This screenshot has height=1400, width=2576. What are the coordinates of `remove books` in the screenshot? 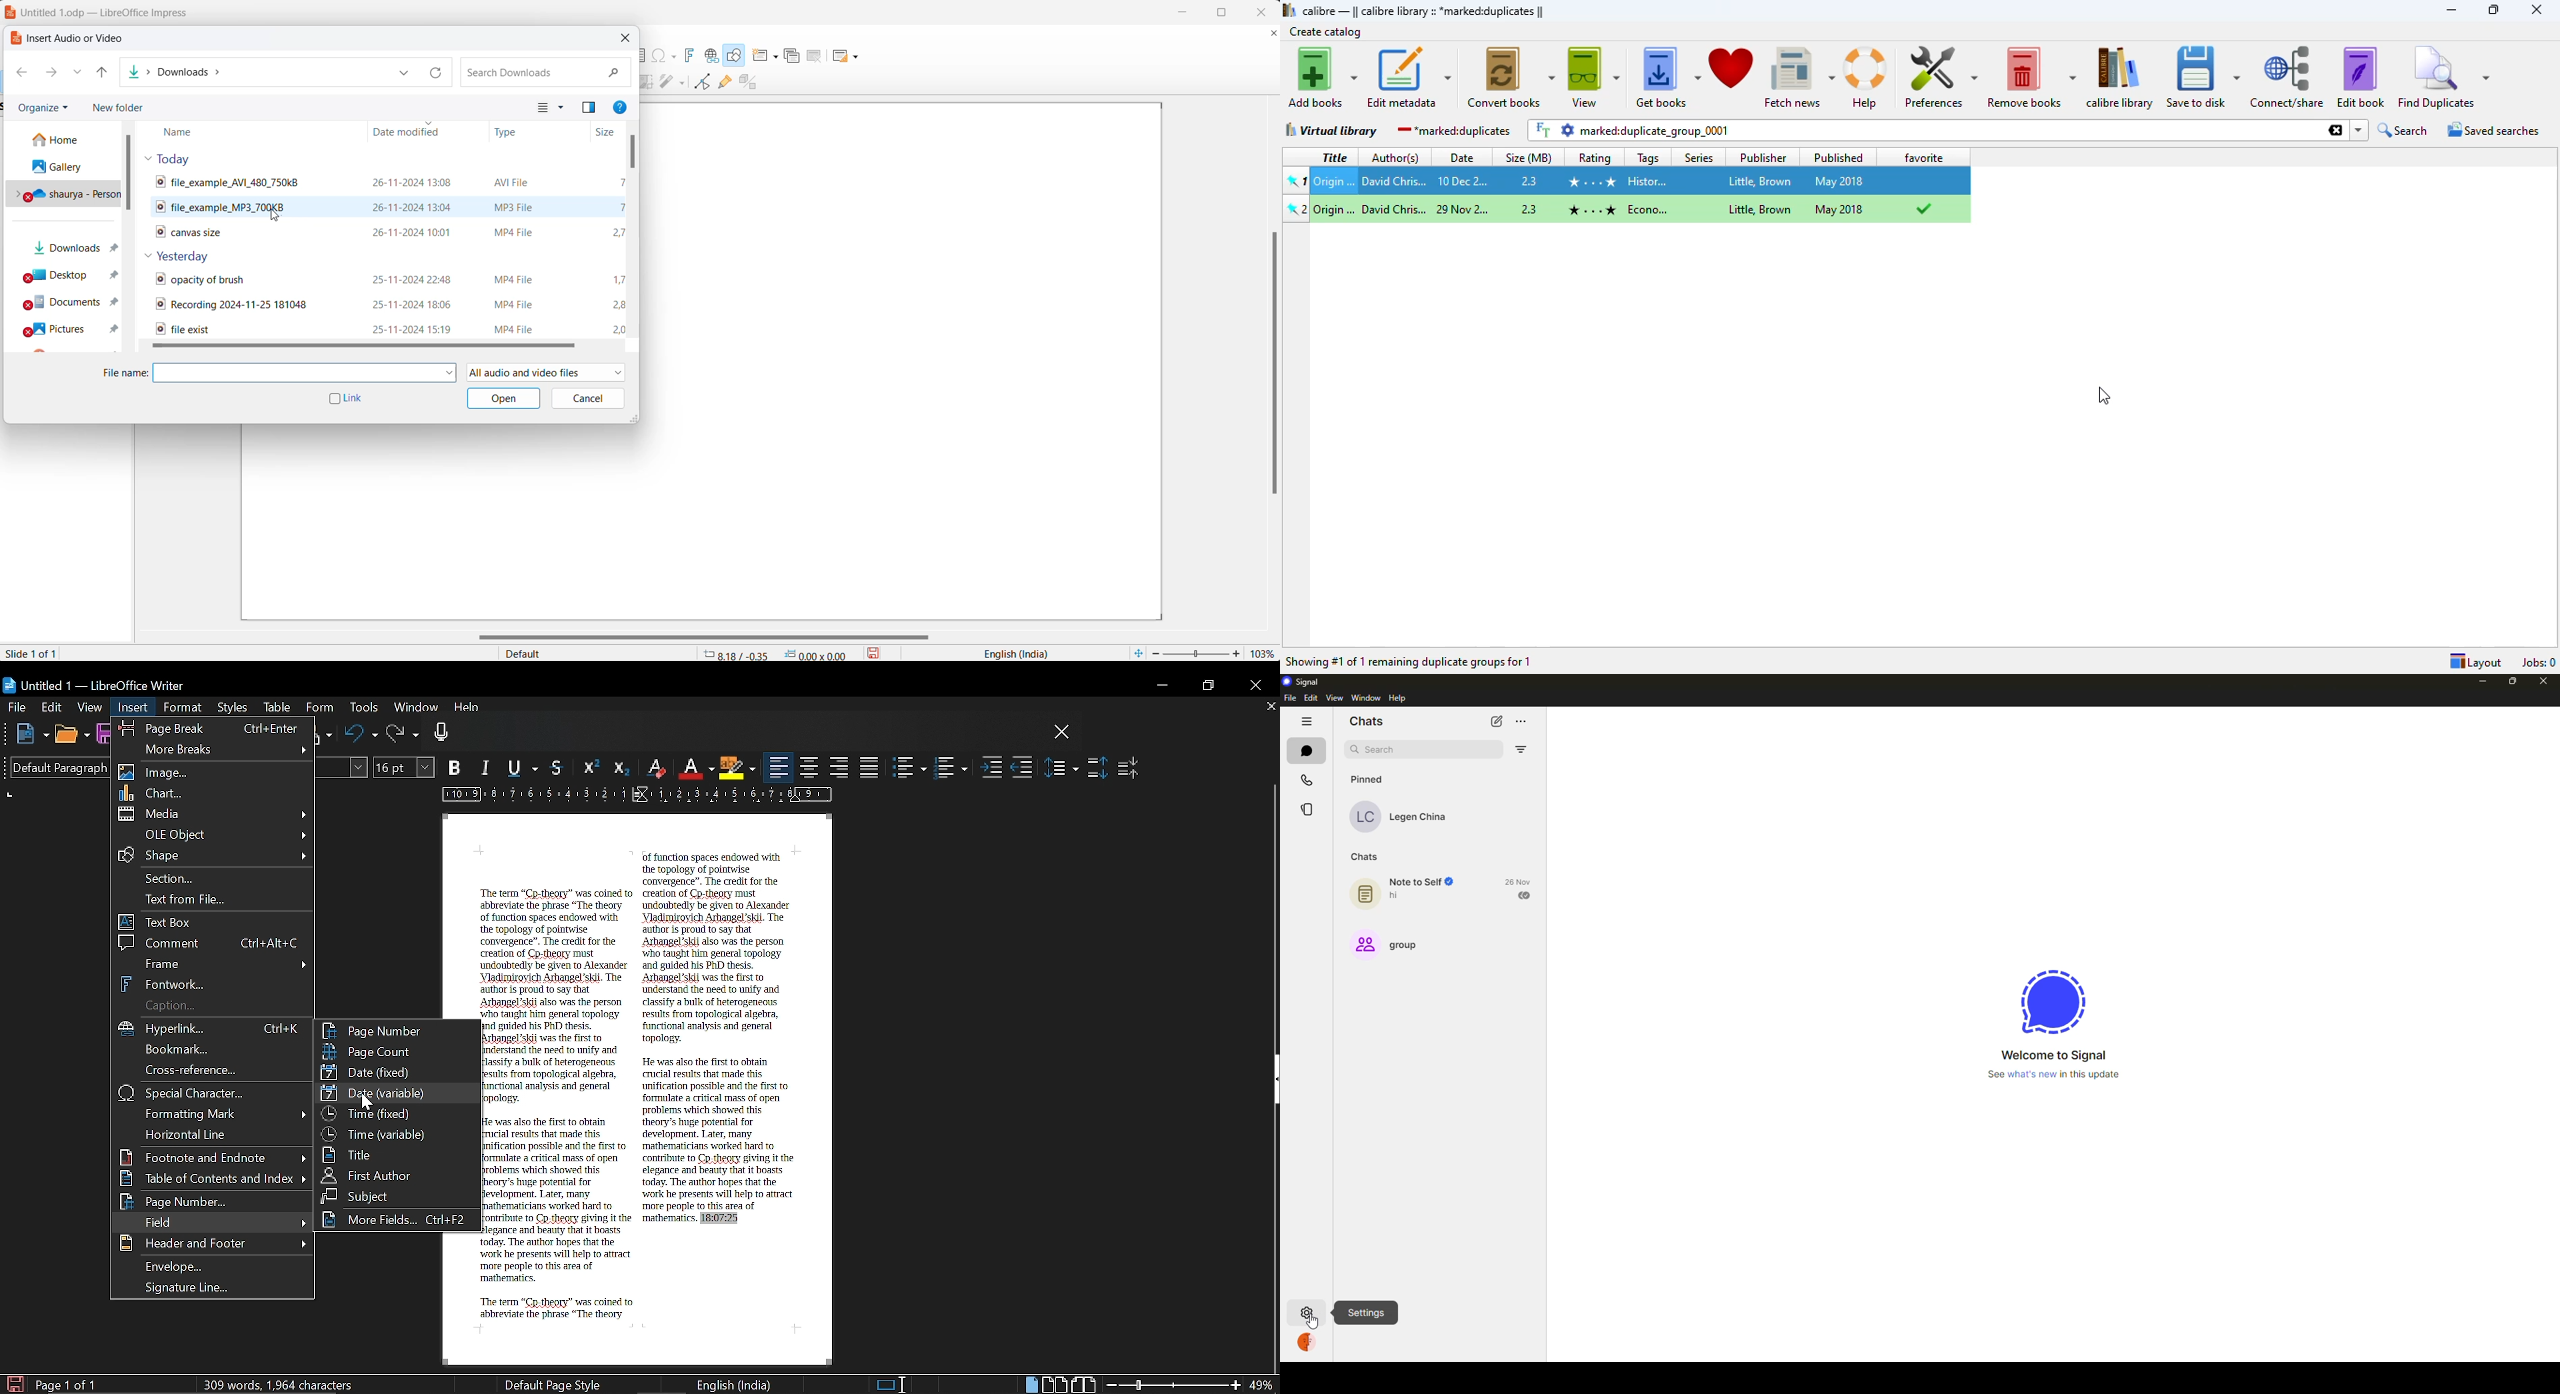 It's located at (2031, 77).